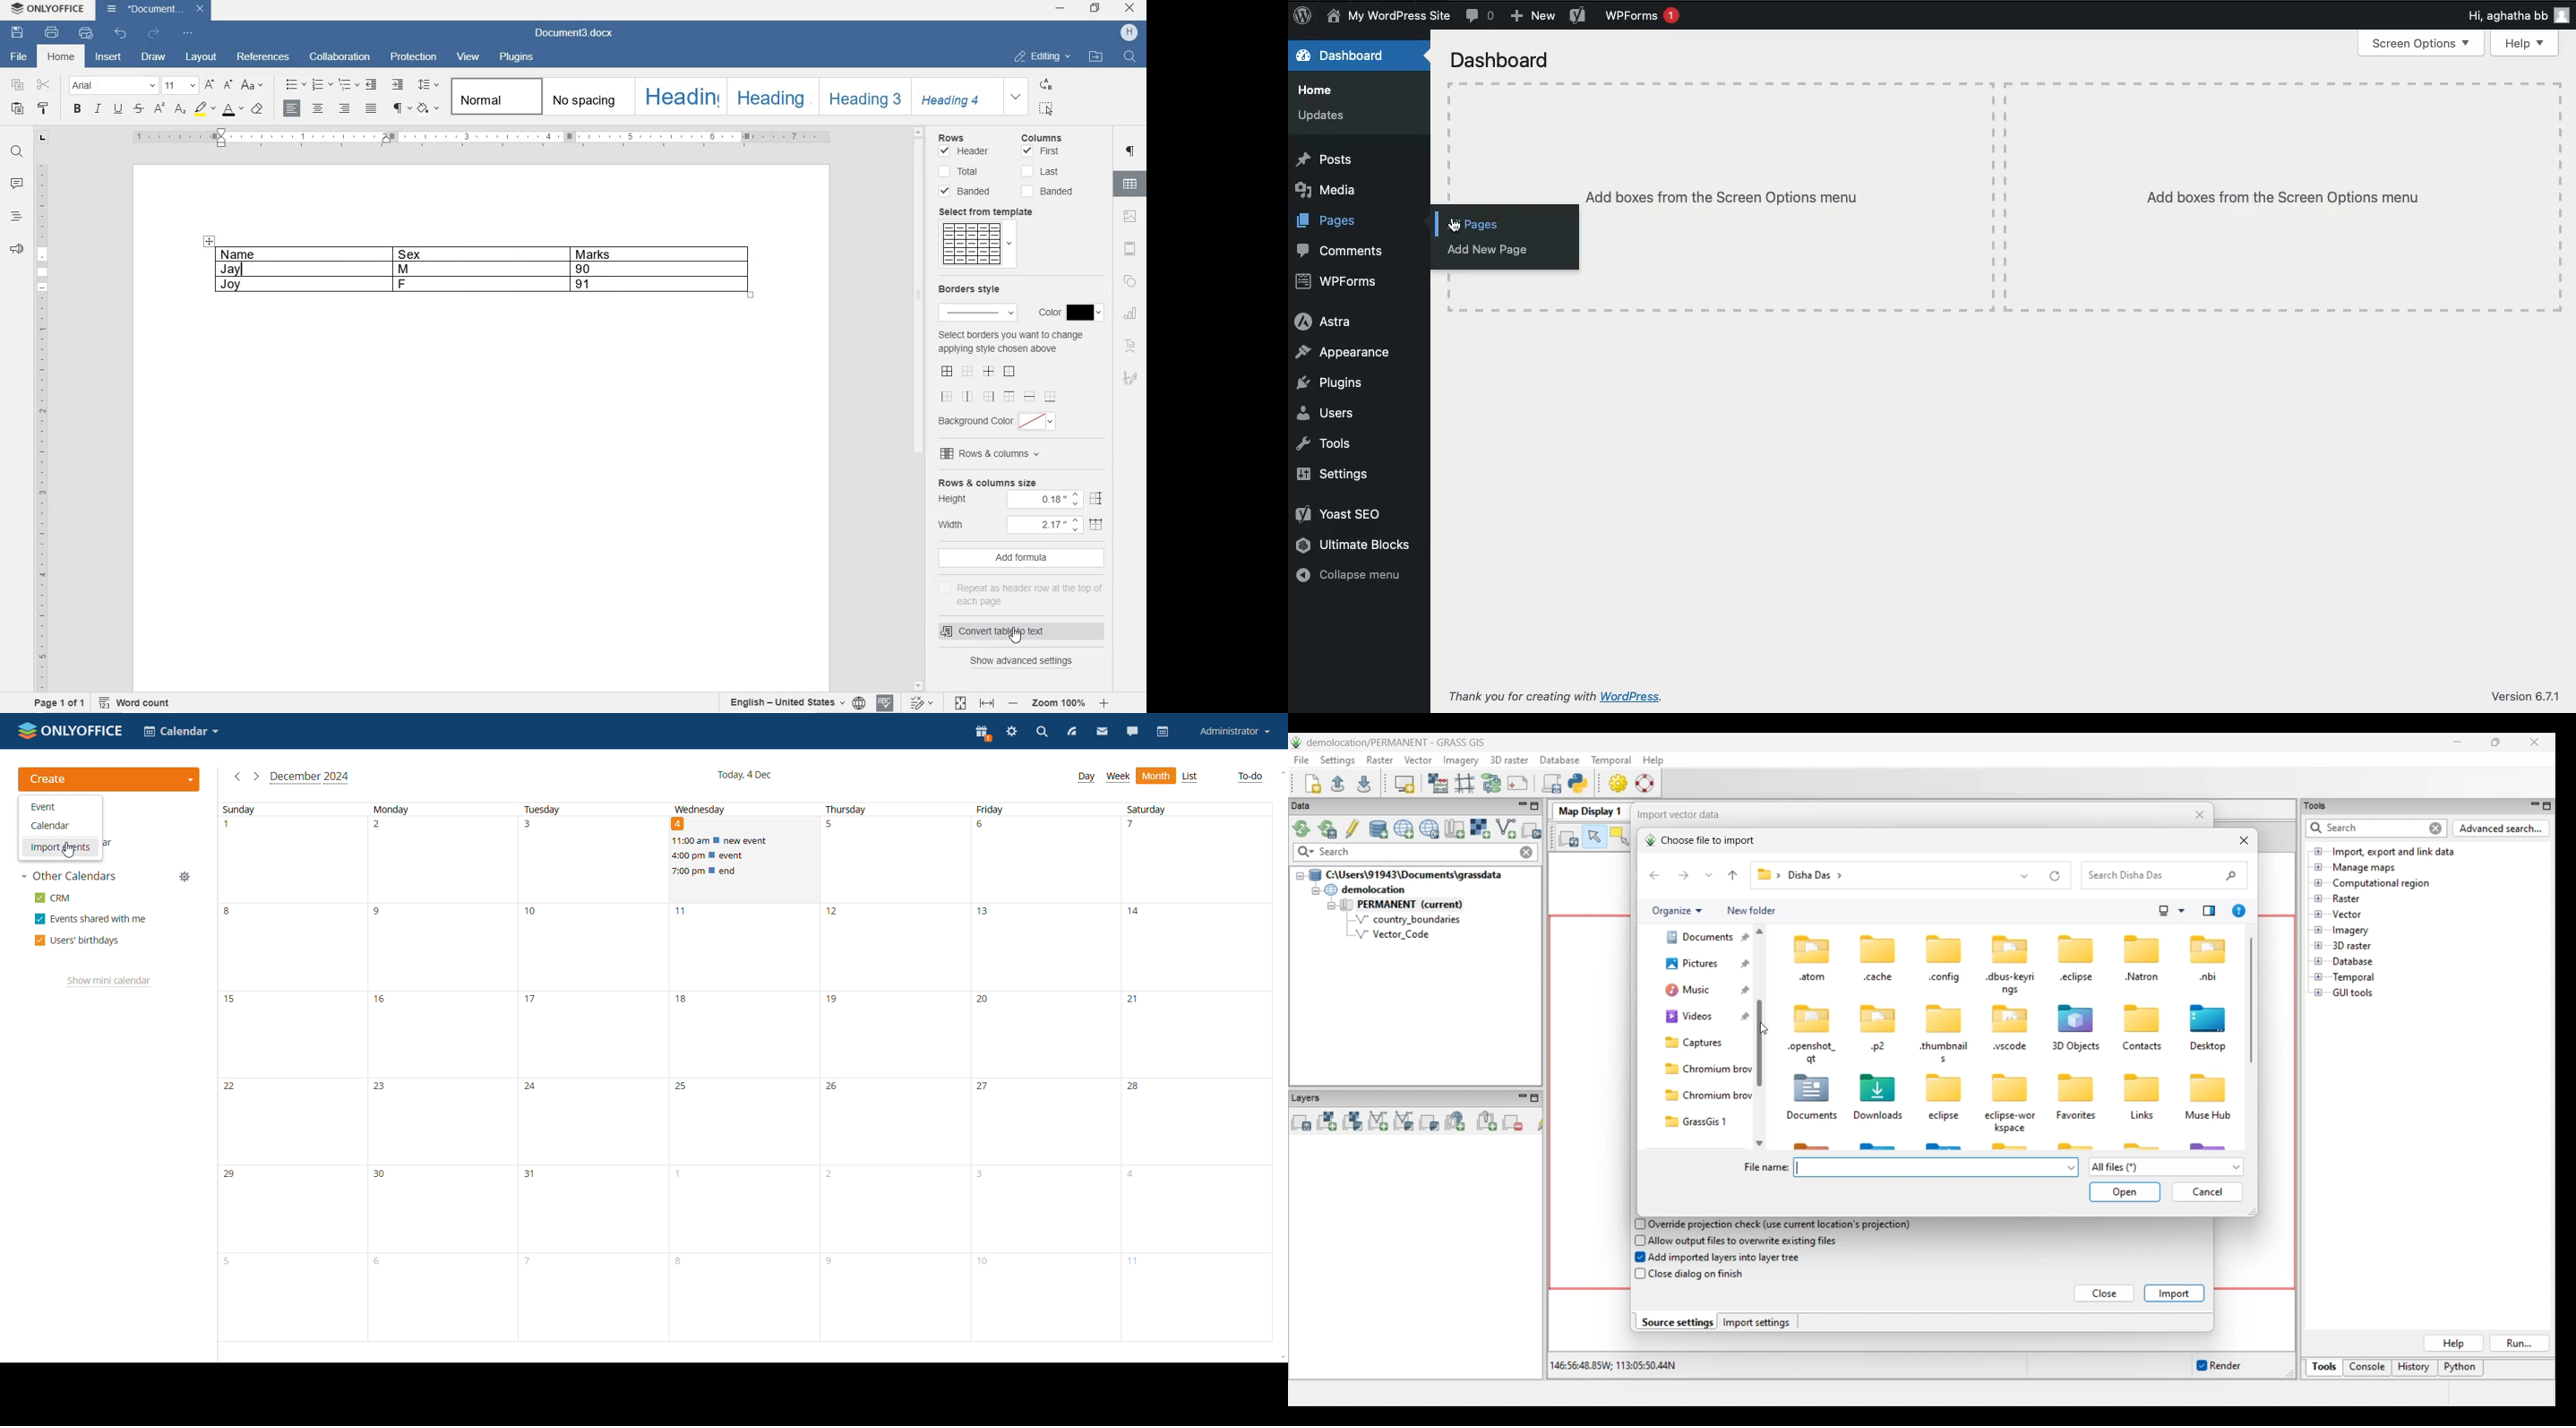 The width and height of the screenshot is (2576, 1428). I want to click on FIND, so click(16, 154).